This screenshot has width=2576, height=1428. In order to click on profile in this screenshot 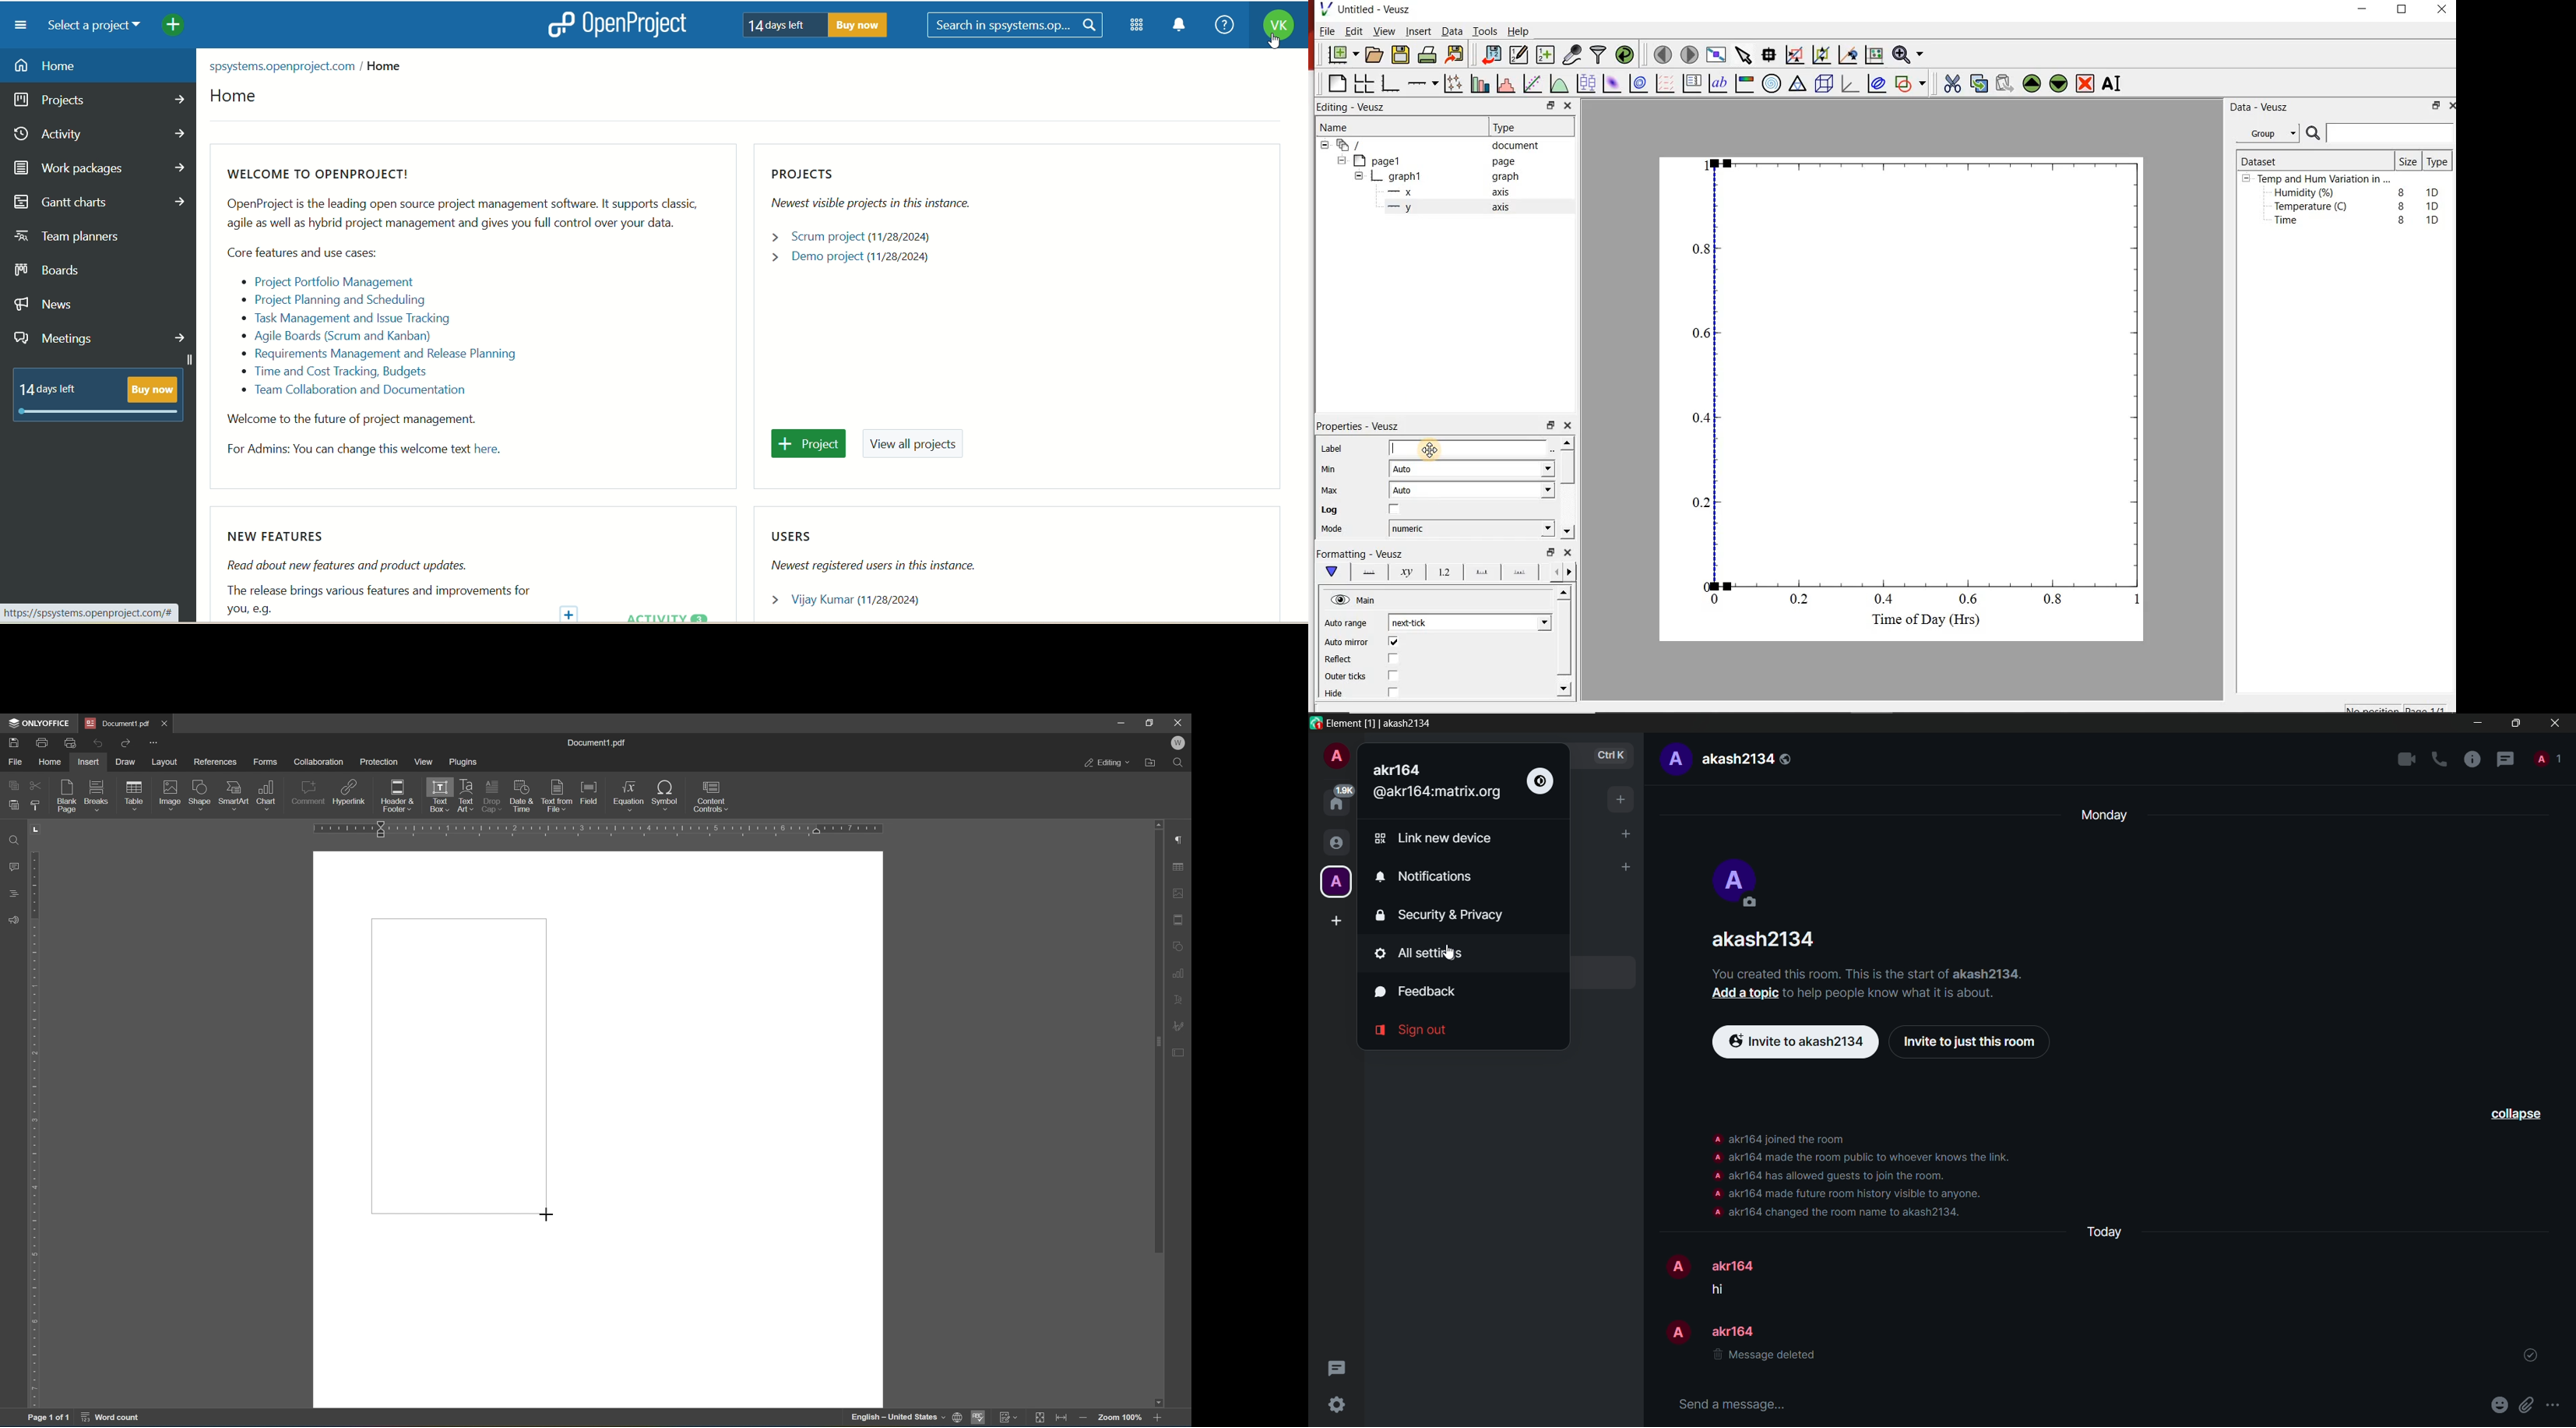, I will do `click(1674, 759)`.